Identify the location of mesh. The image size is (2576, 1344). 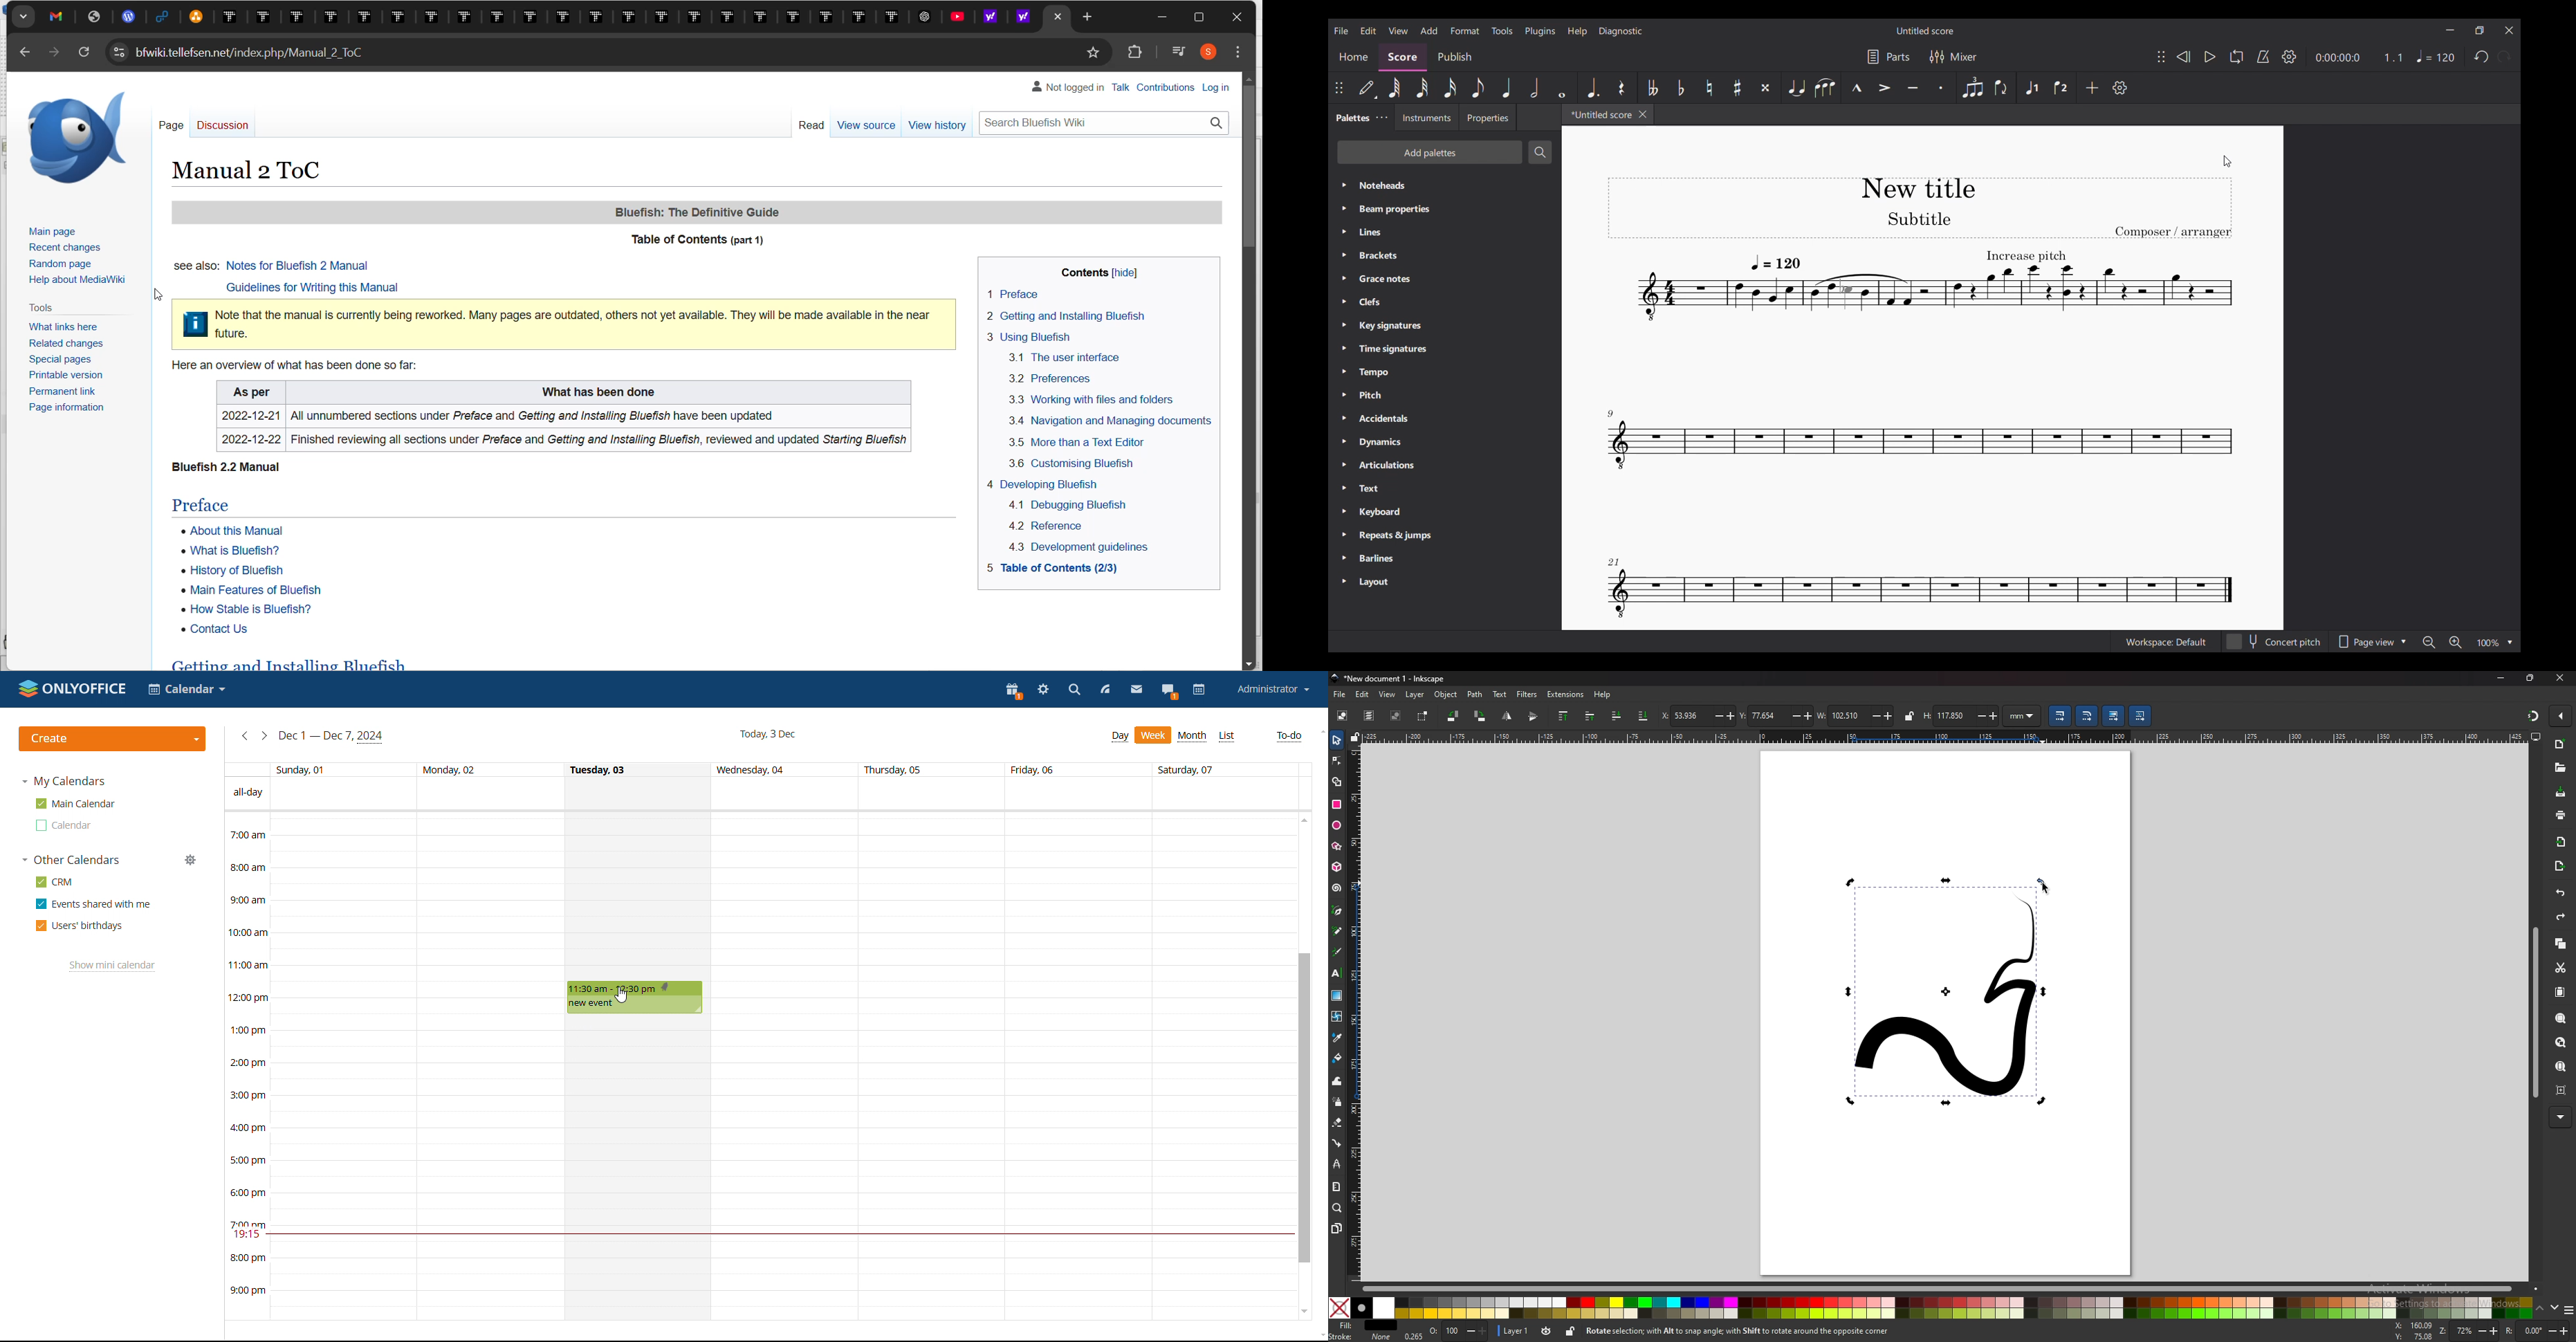
(1337, 1015).